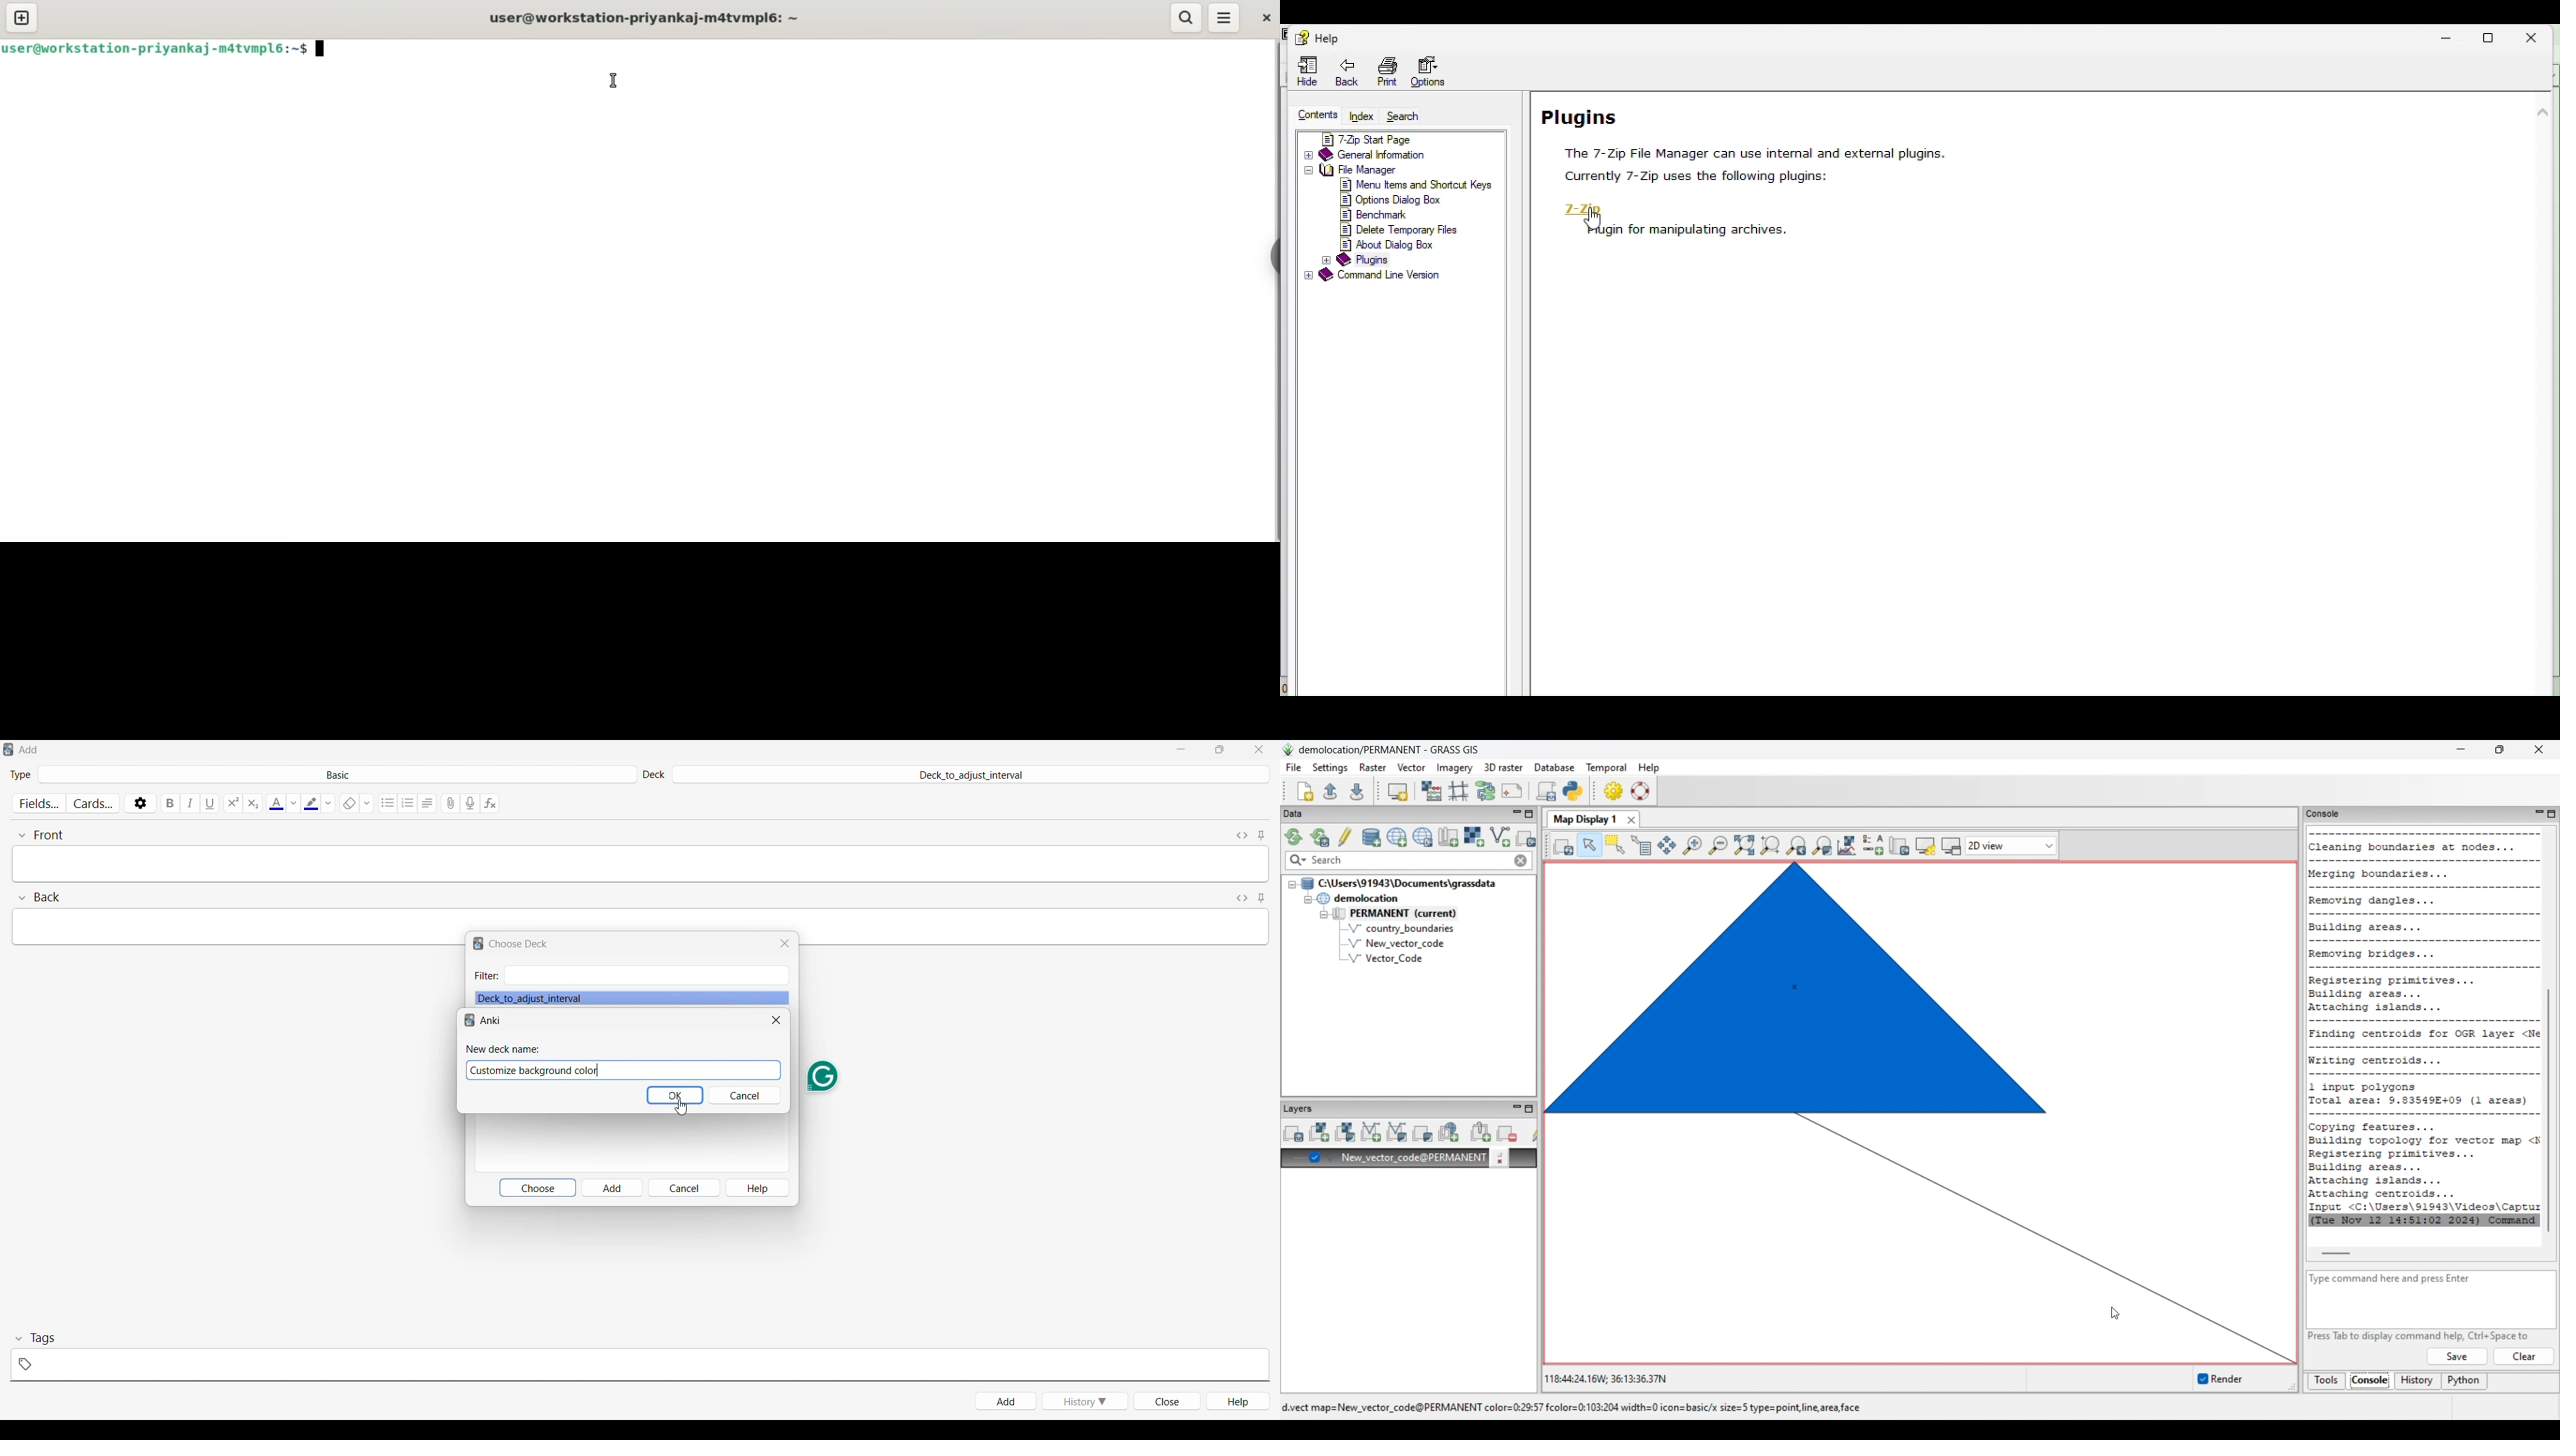 The height and width of the screenshot is (1456, 2576). I want to click on Click to select card type in deck, so click(337, 774).